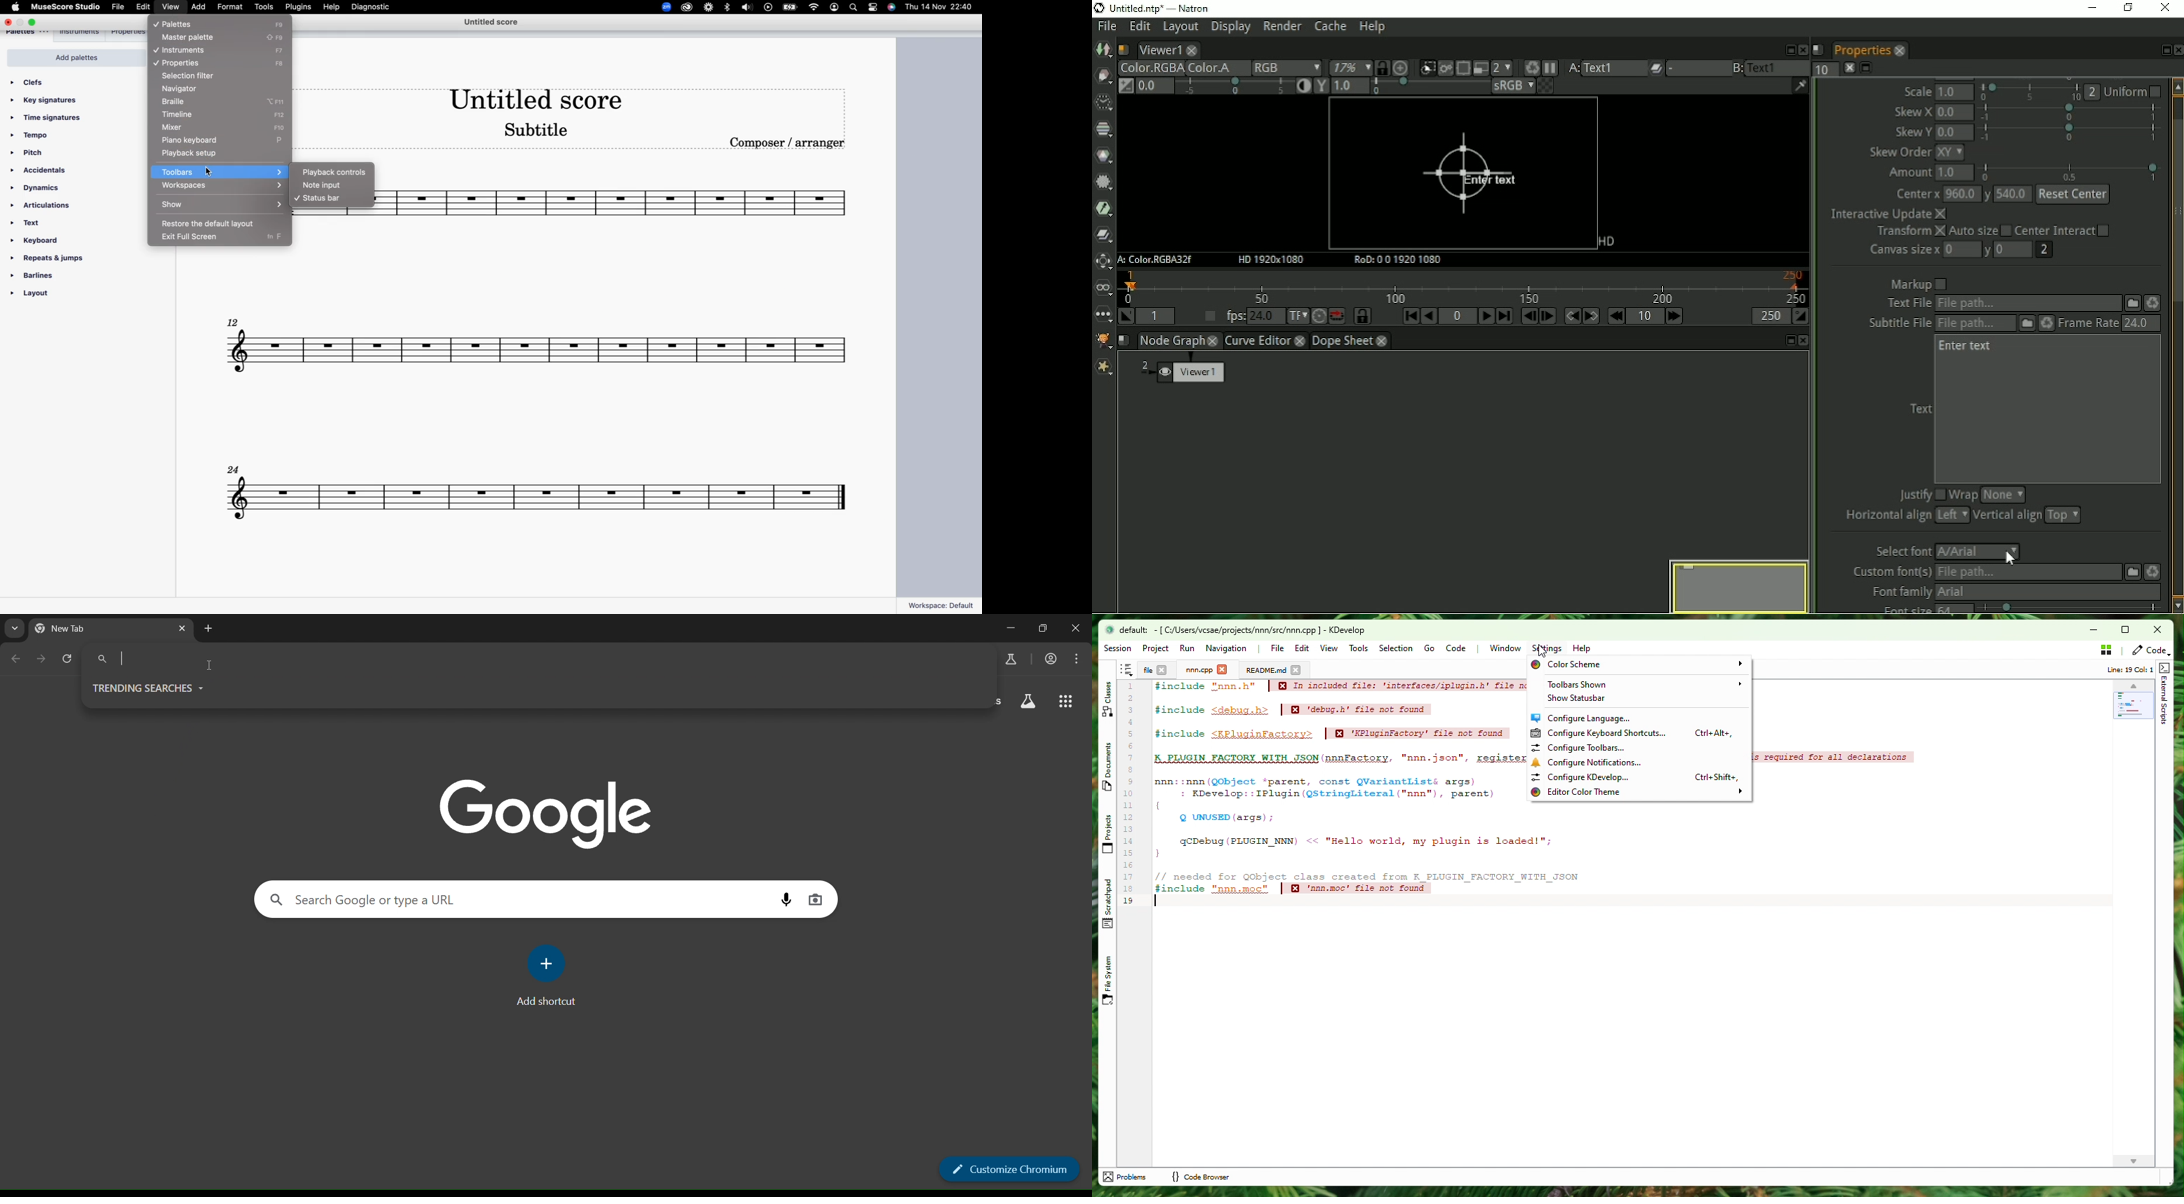 The height and width of the screenshot is (1204, 2184). What do you see at coordinates (192, 63) in the screenshot?
I see `properties` at bounding box center [192, 63].